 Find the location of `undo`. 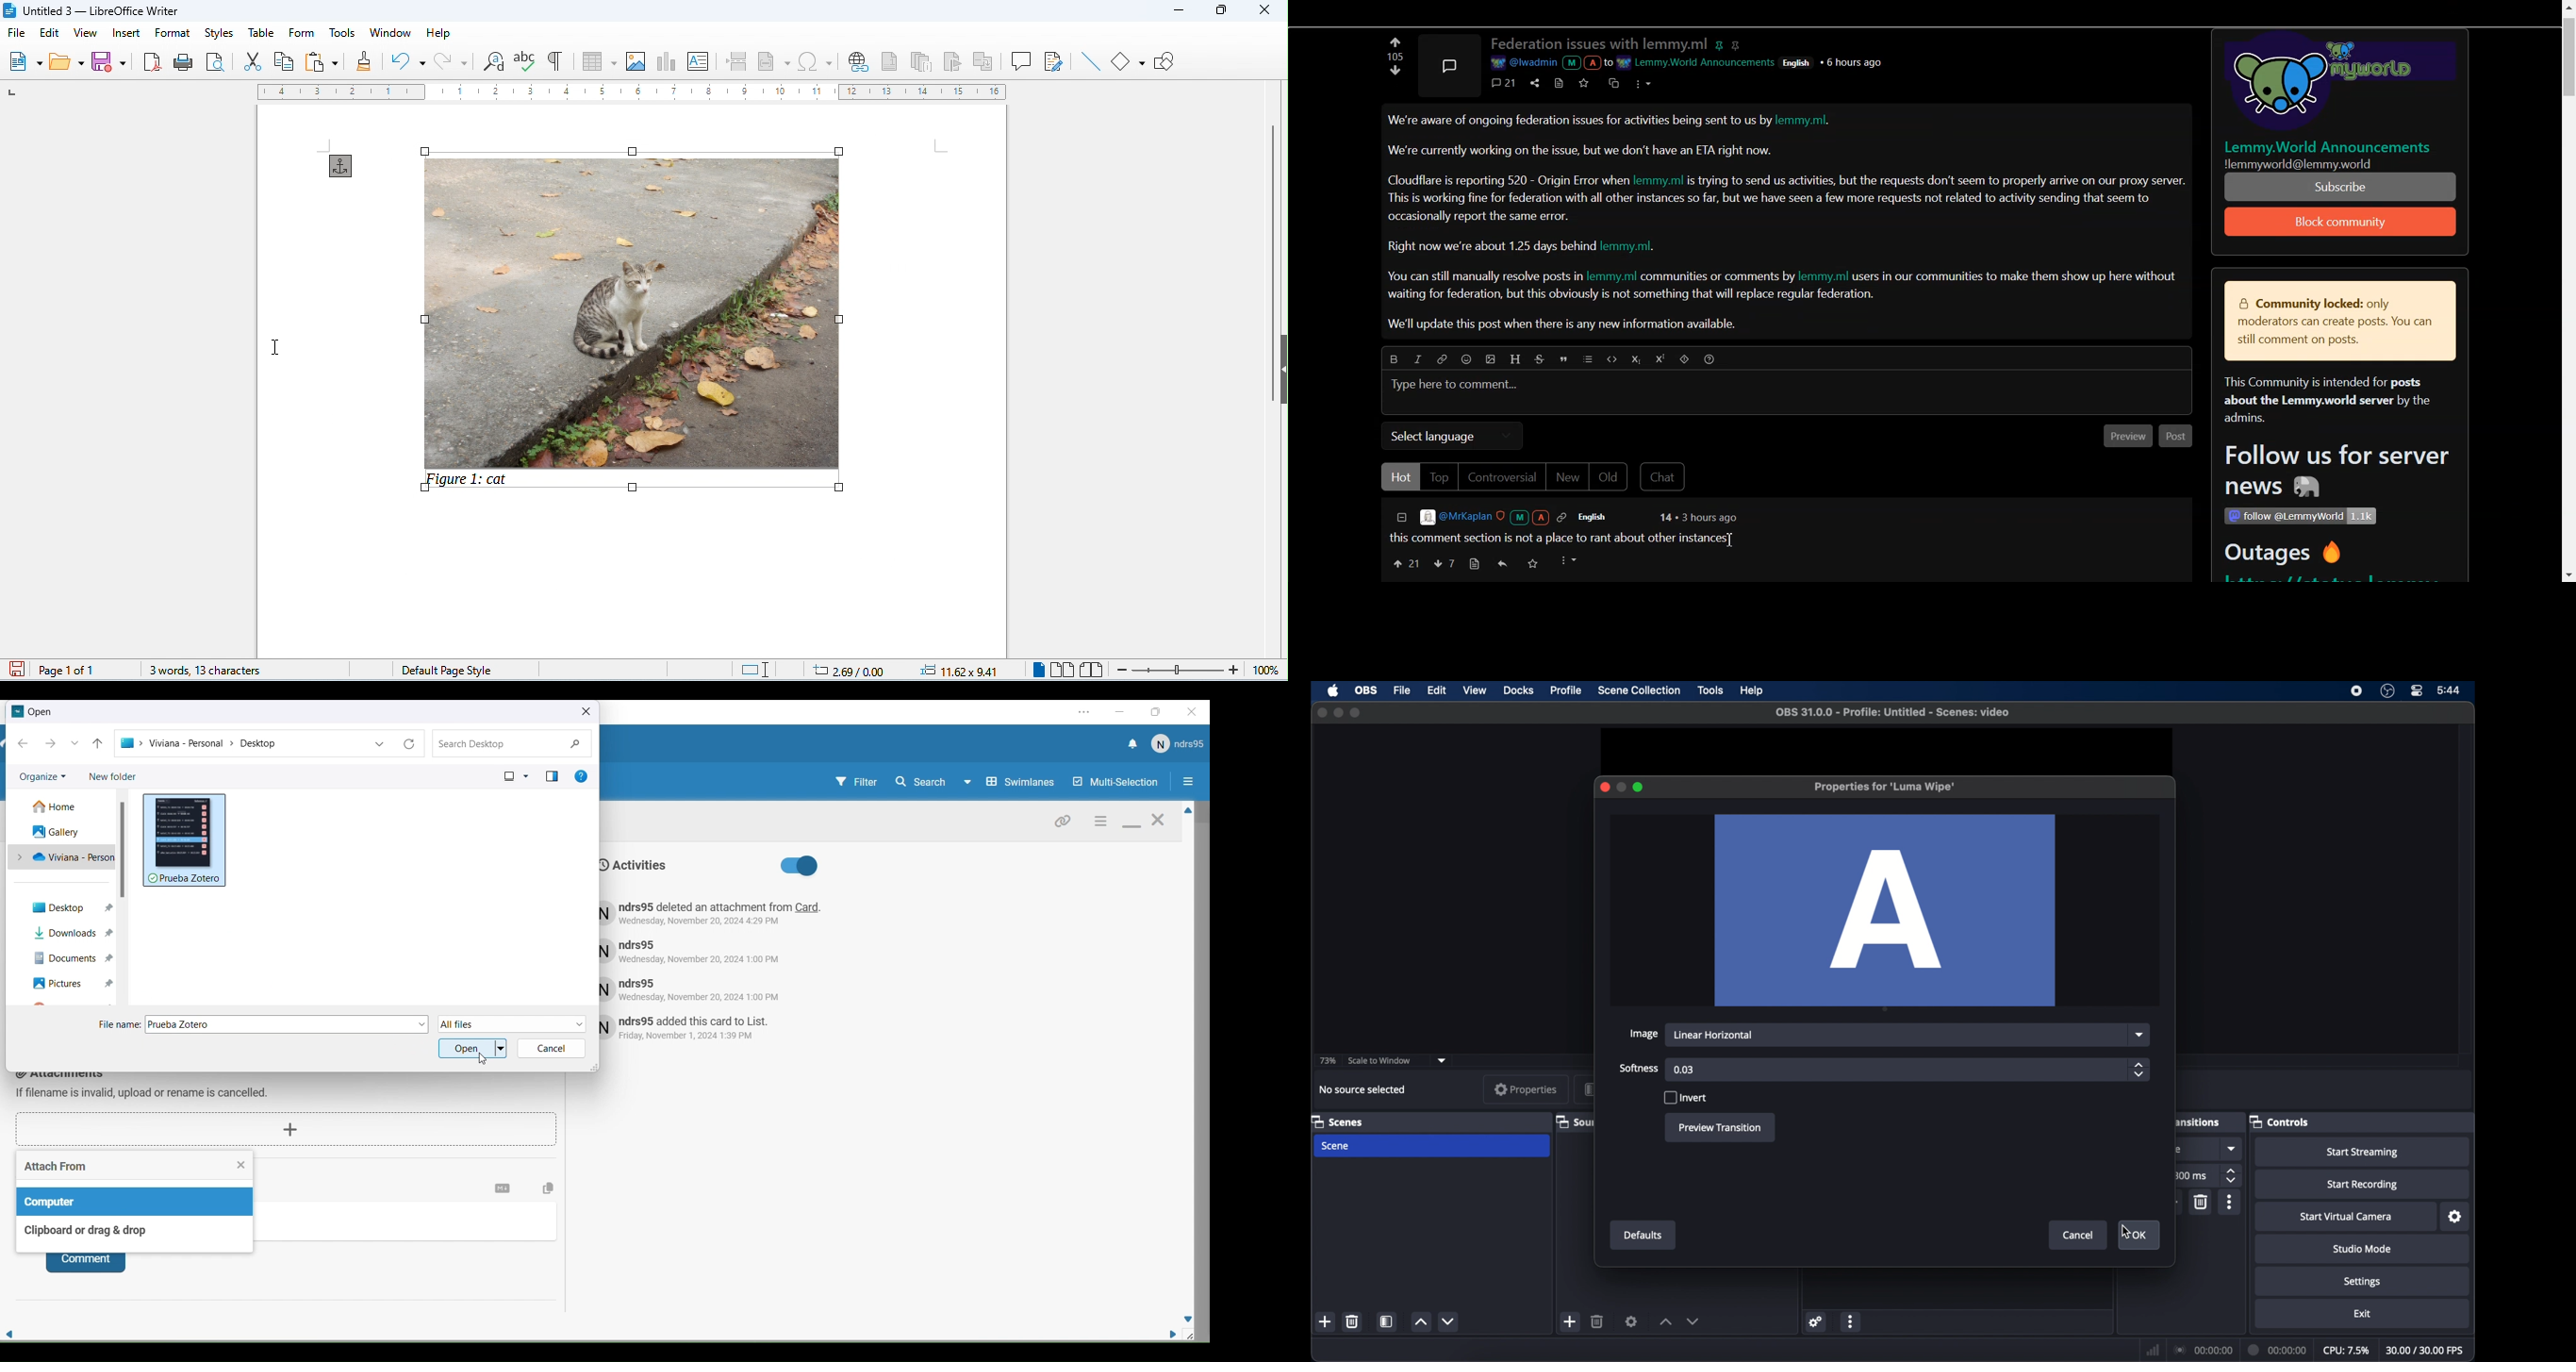

undo is located at coordinates (407, 62).